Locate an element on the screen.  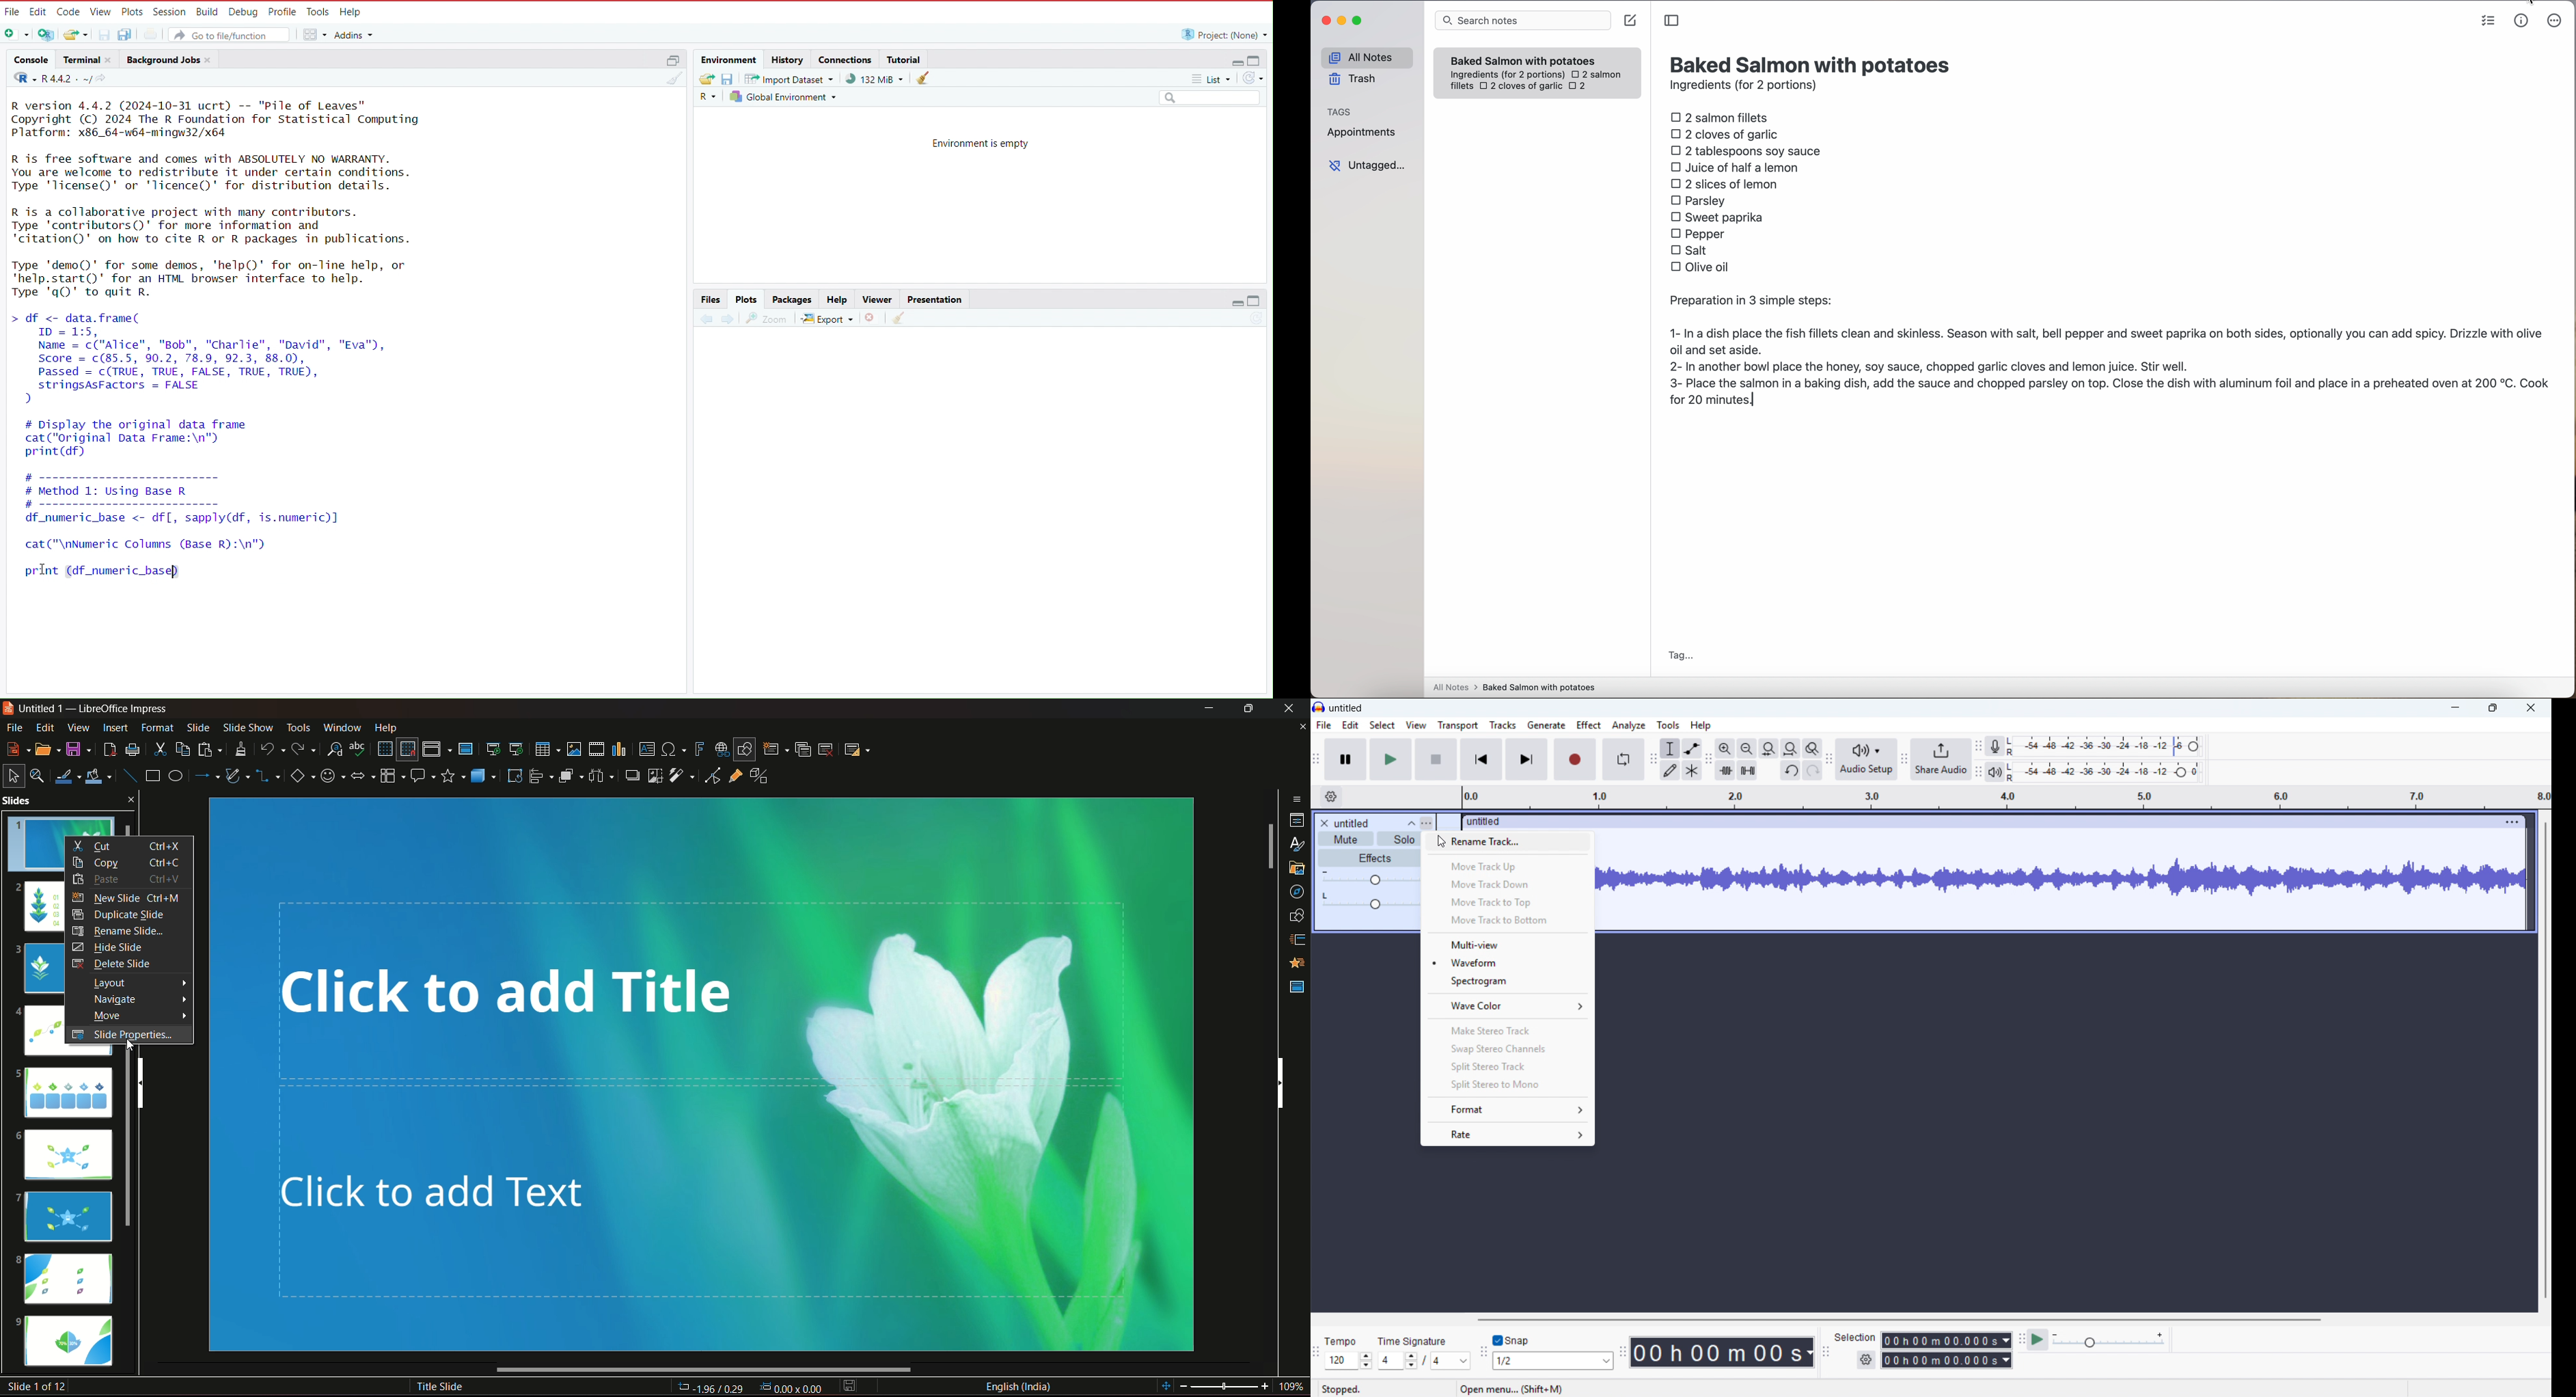
master slide is located at coordinates (468, 748).